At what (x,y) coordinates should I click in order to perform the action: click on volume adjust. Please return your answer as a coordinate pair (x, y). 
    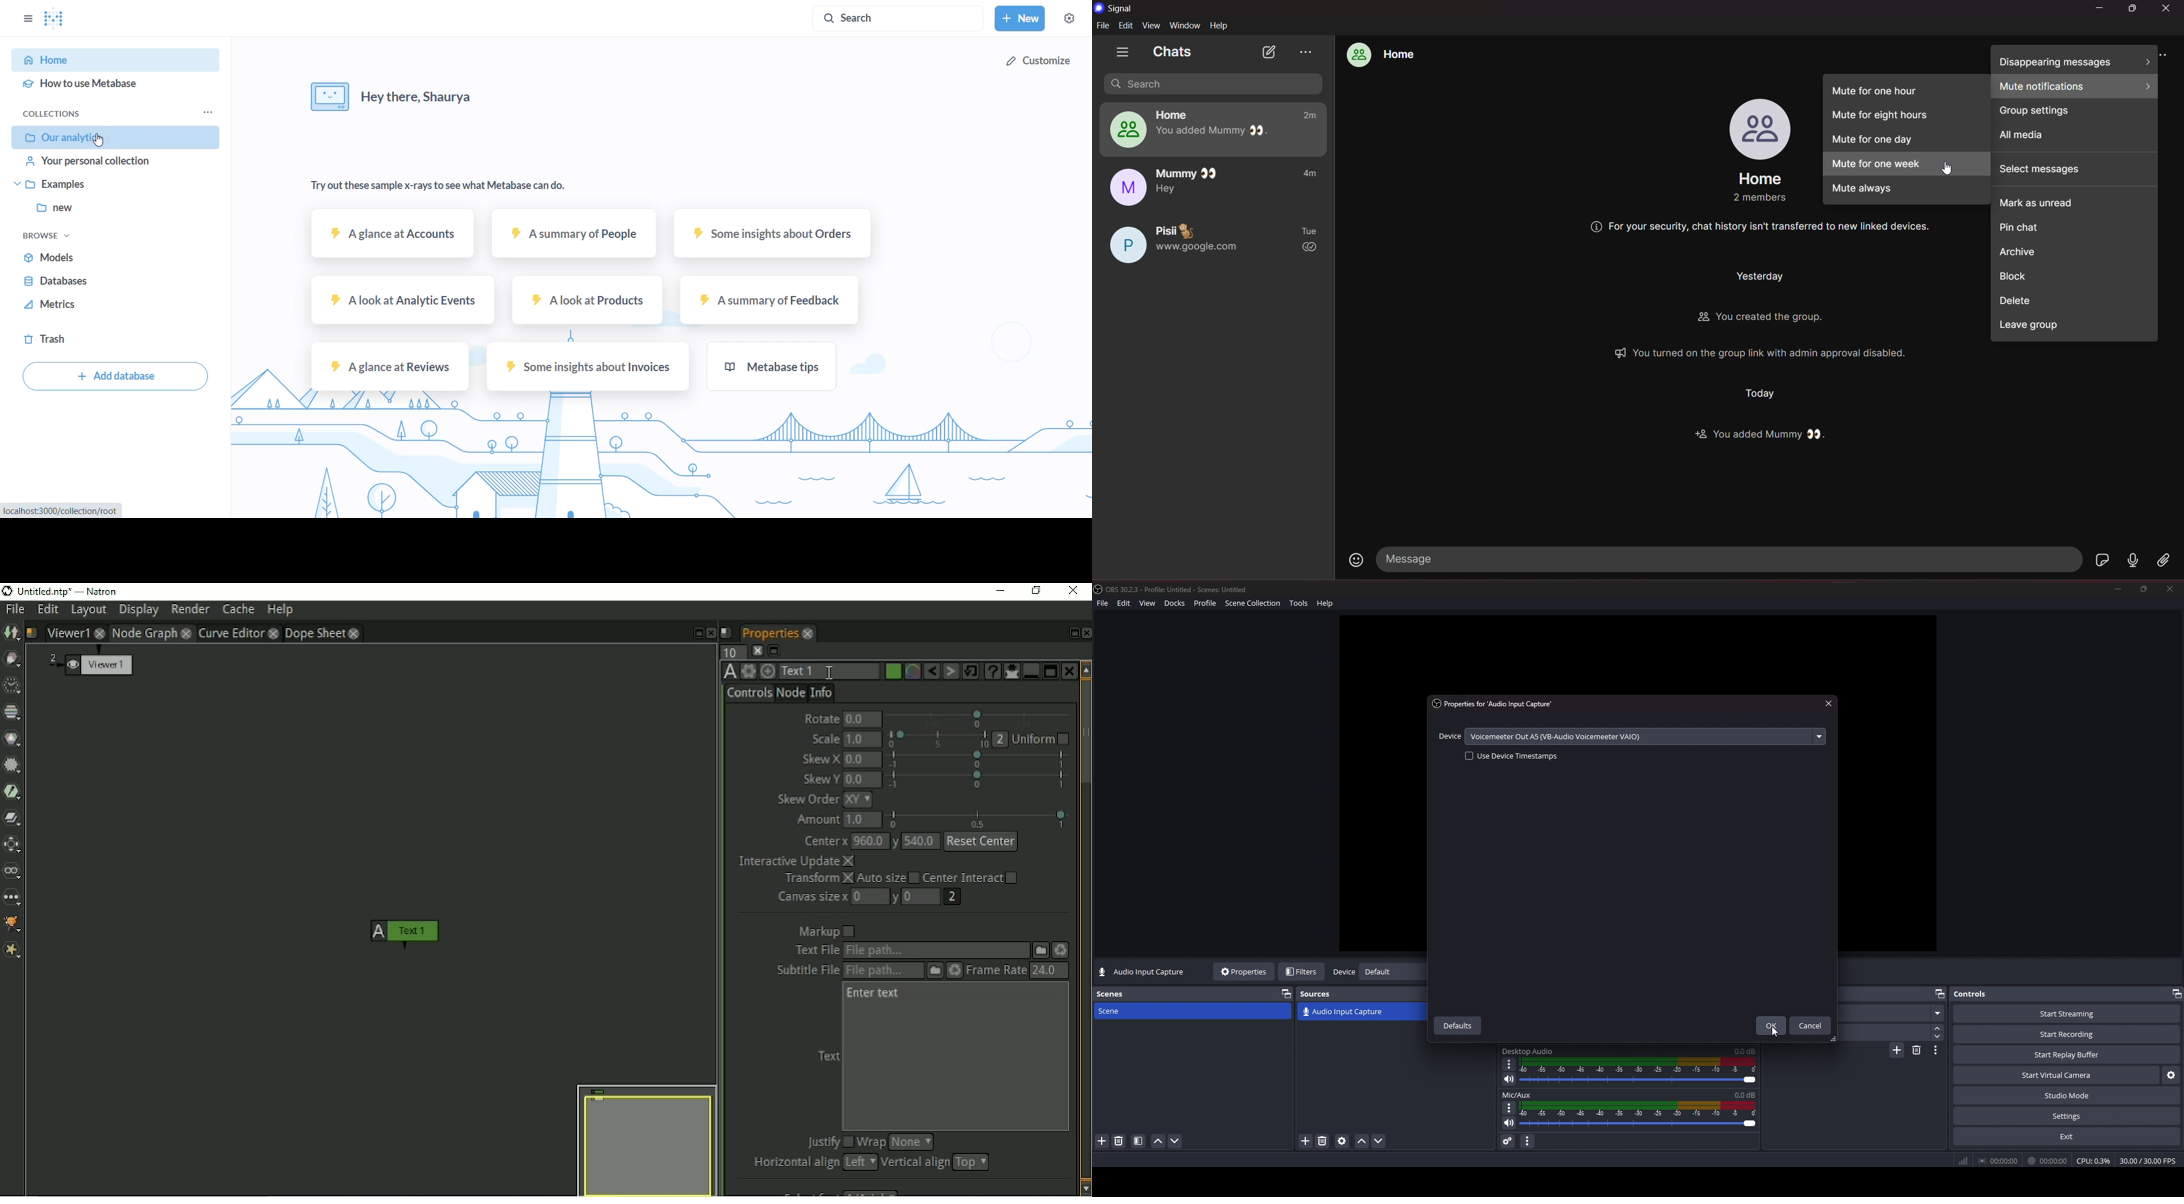
    Looking at the image, I should click on (1638, 1073).